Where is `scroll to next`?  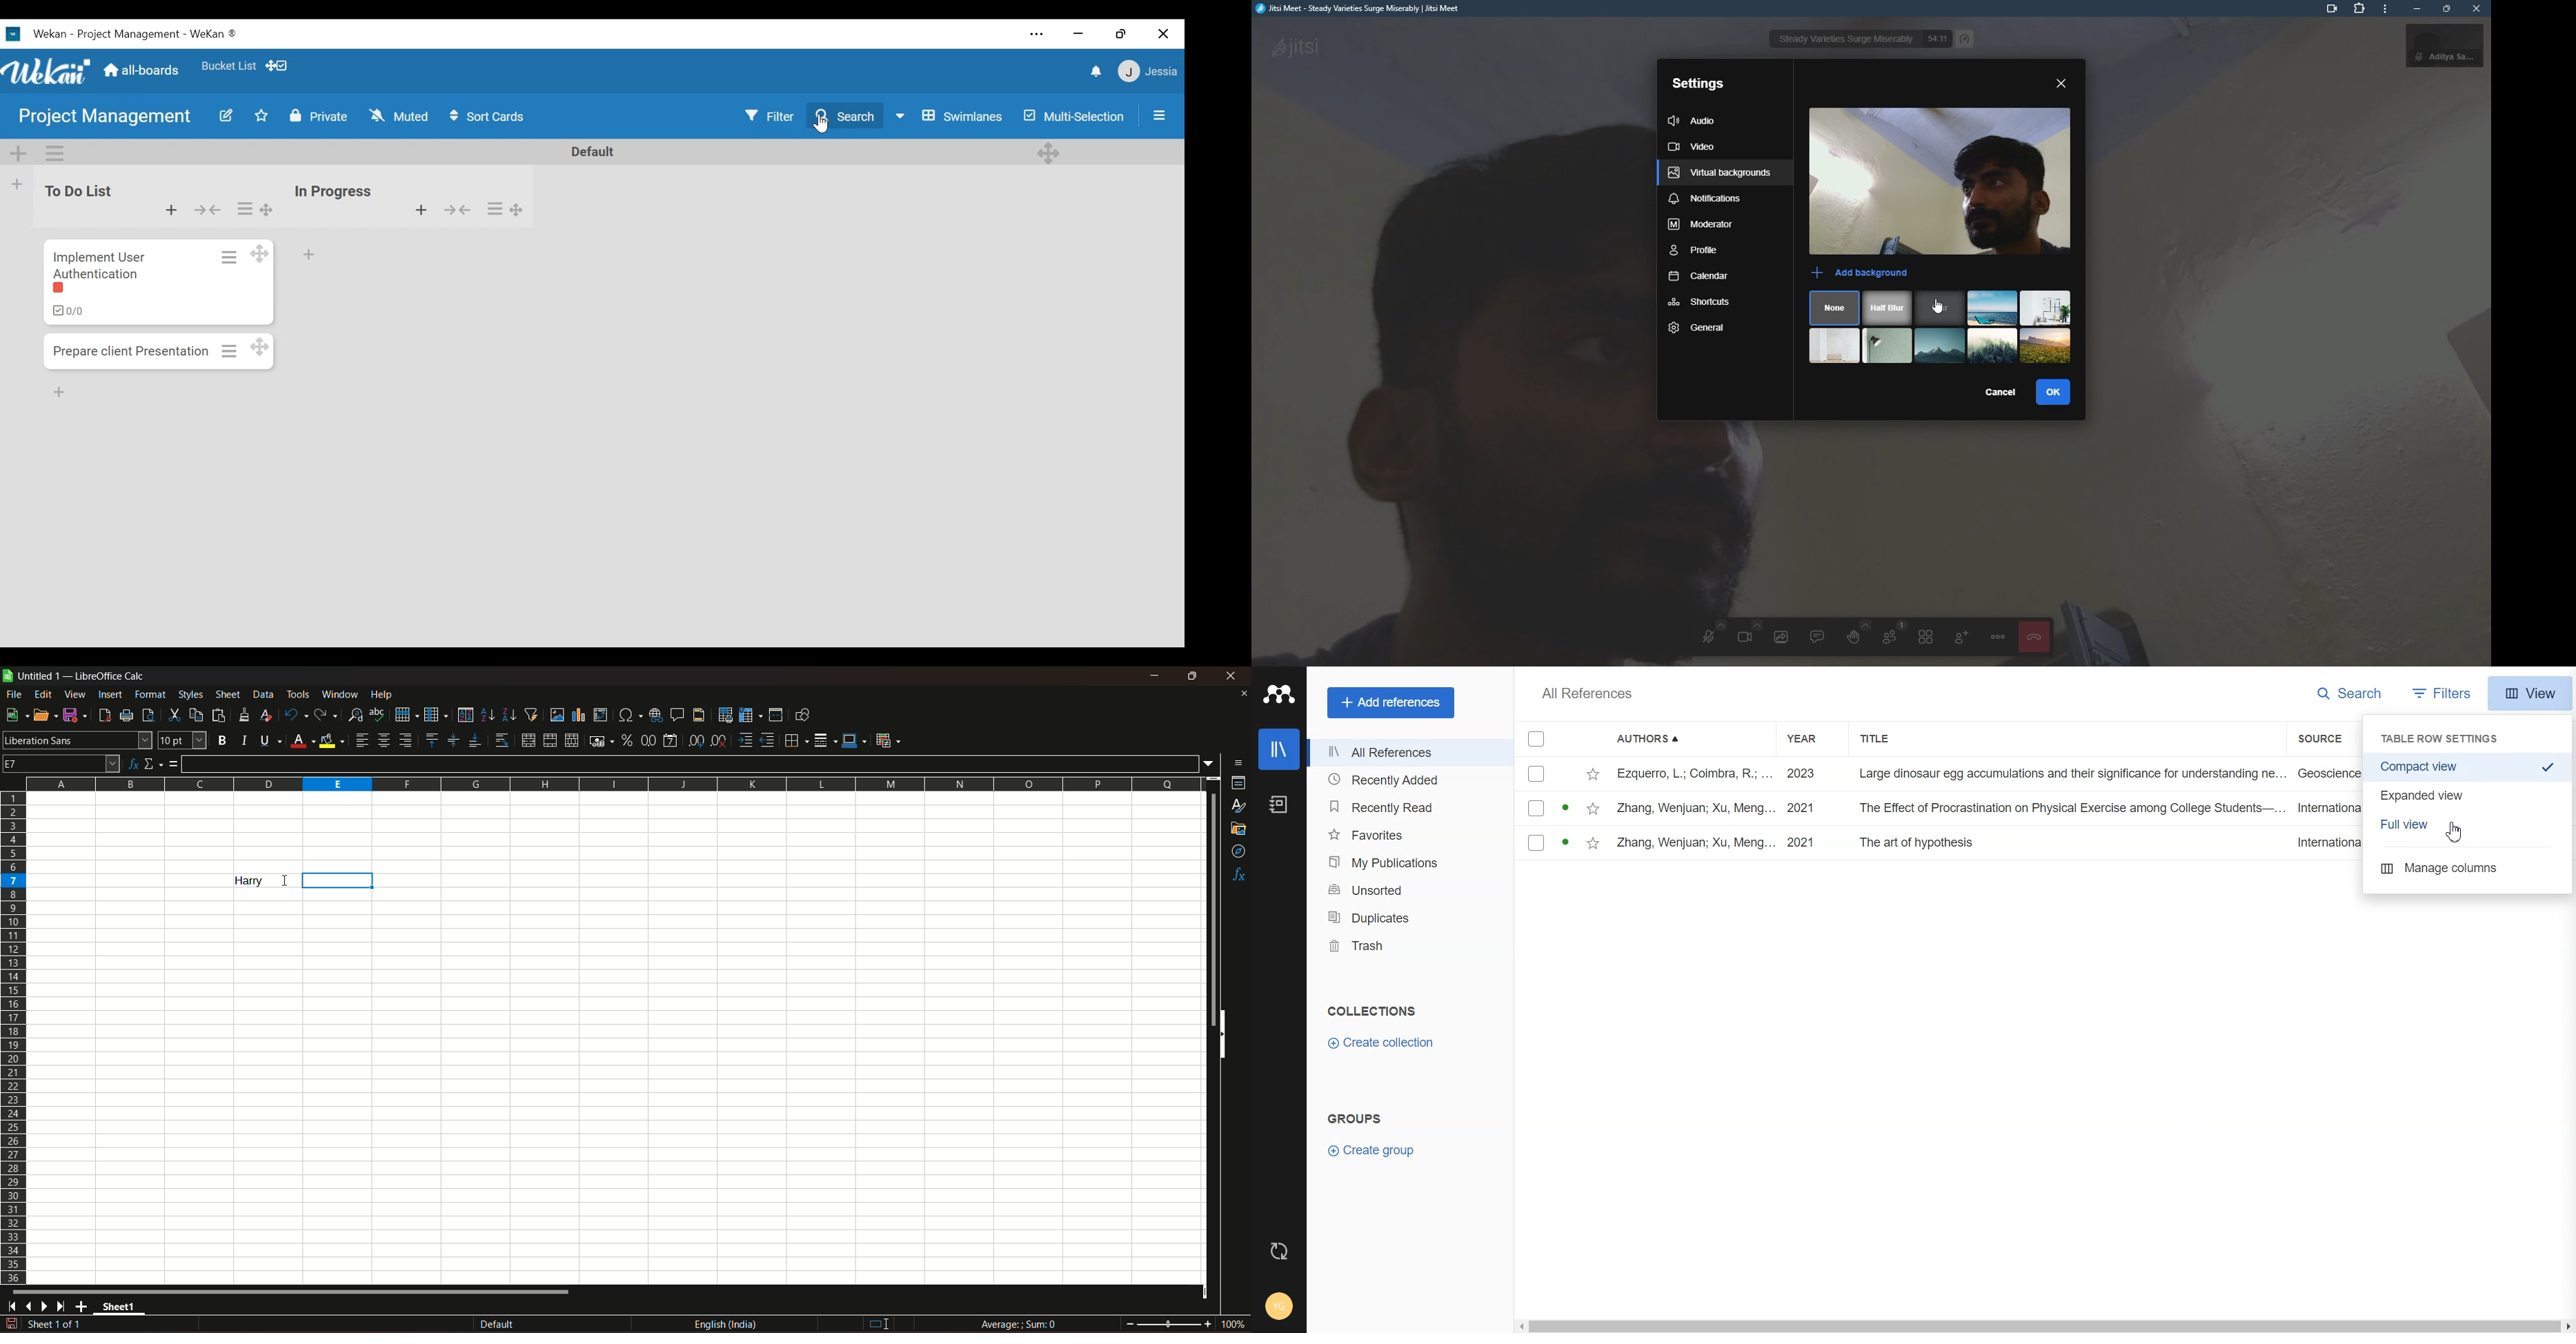
scroll to next is located at coordinates (47, 1307).